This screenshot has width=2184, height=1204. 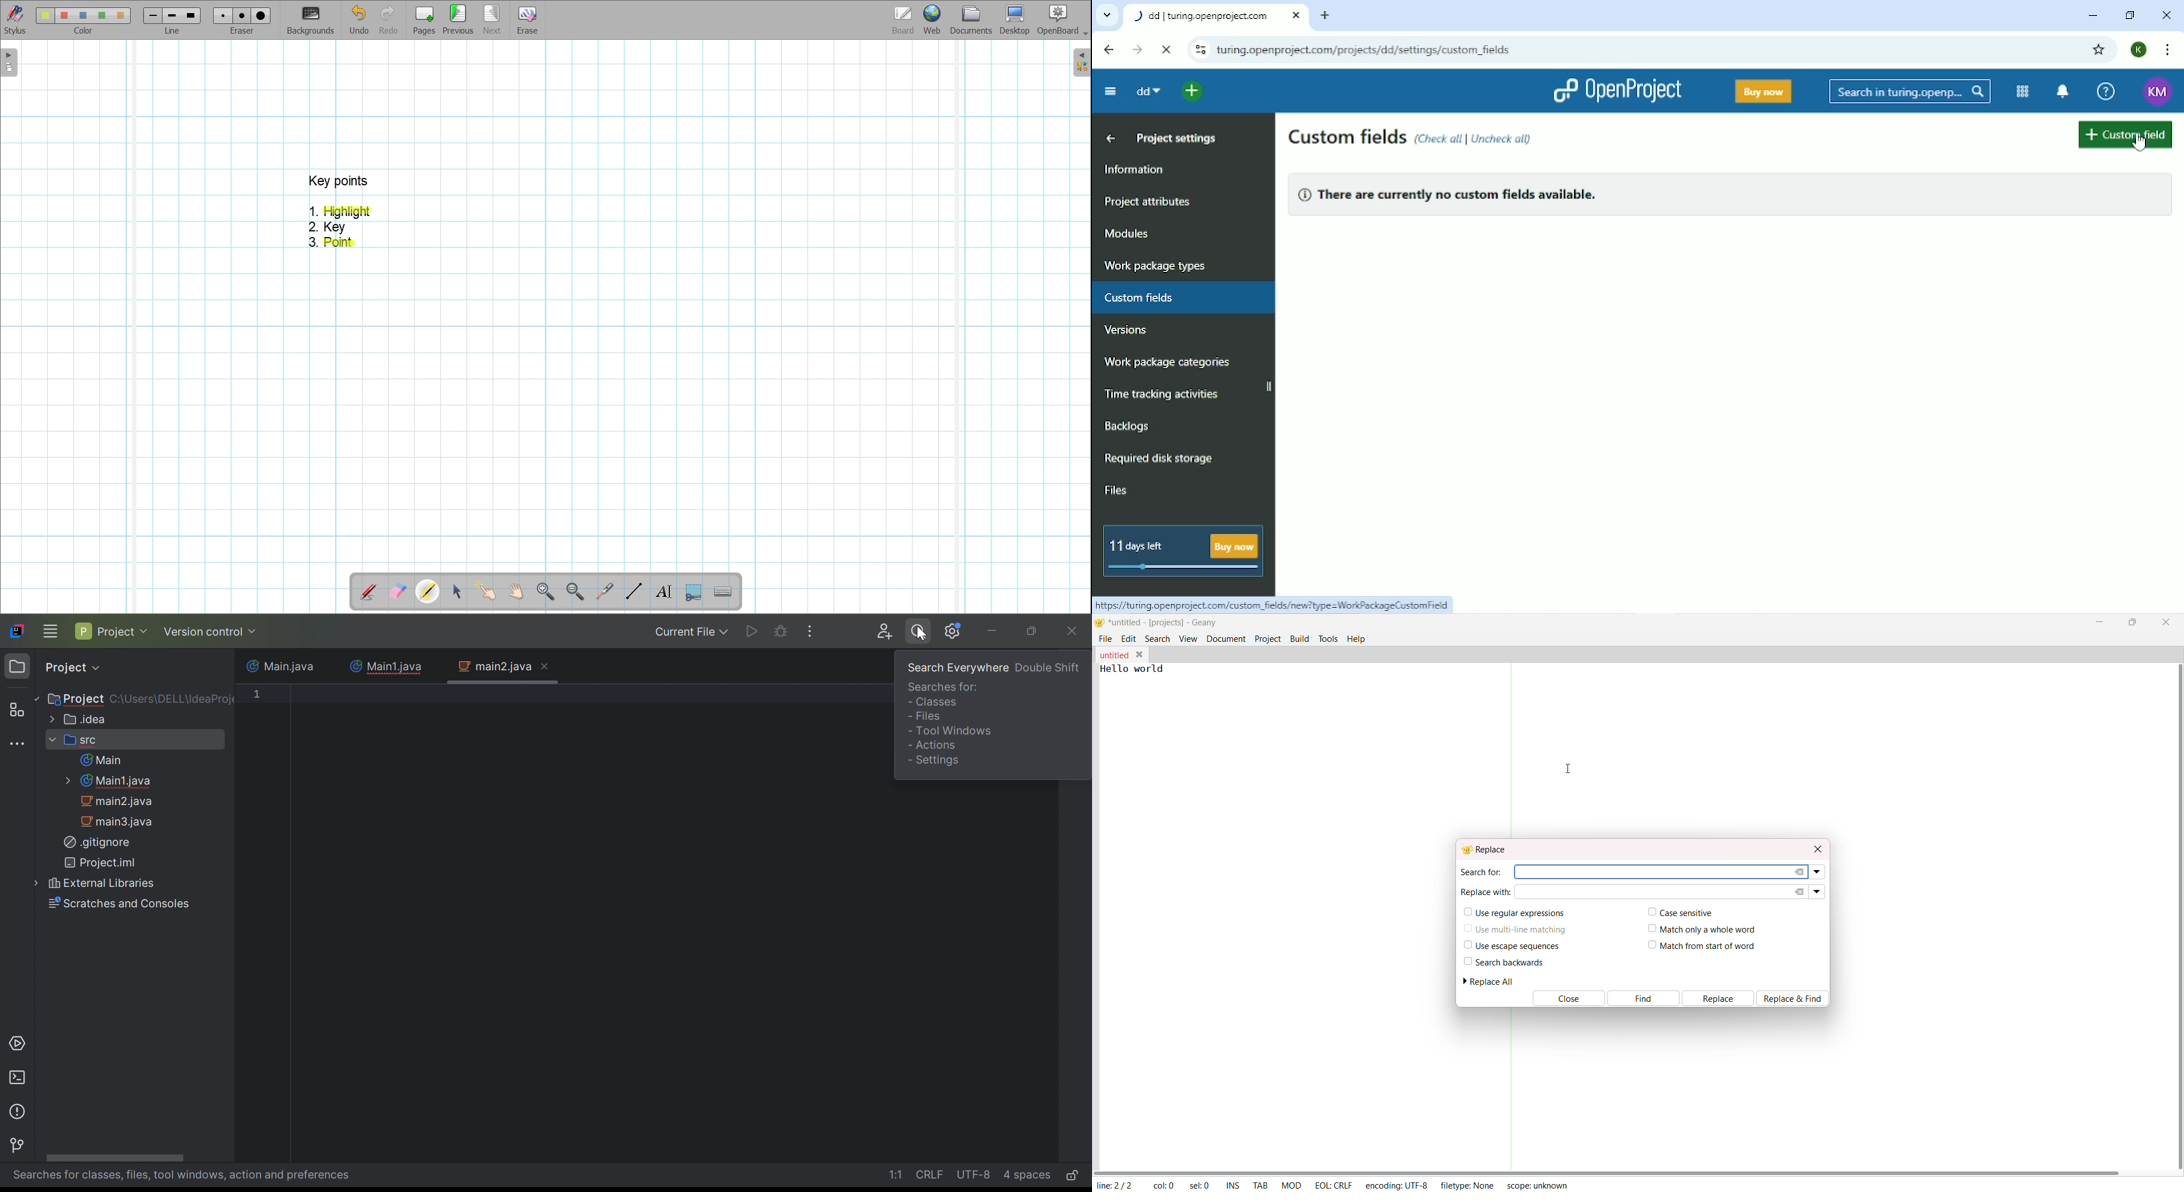 What do you see at coordinates (2093, 16) in the screenshot?
I see `Minimize` at bounding box center [2093, 16].